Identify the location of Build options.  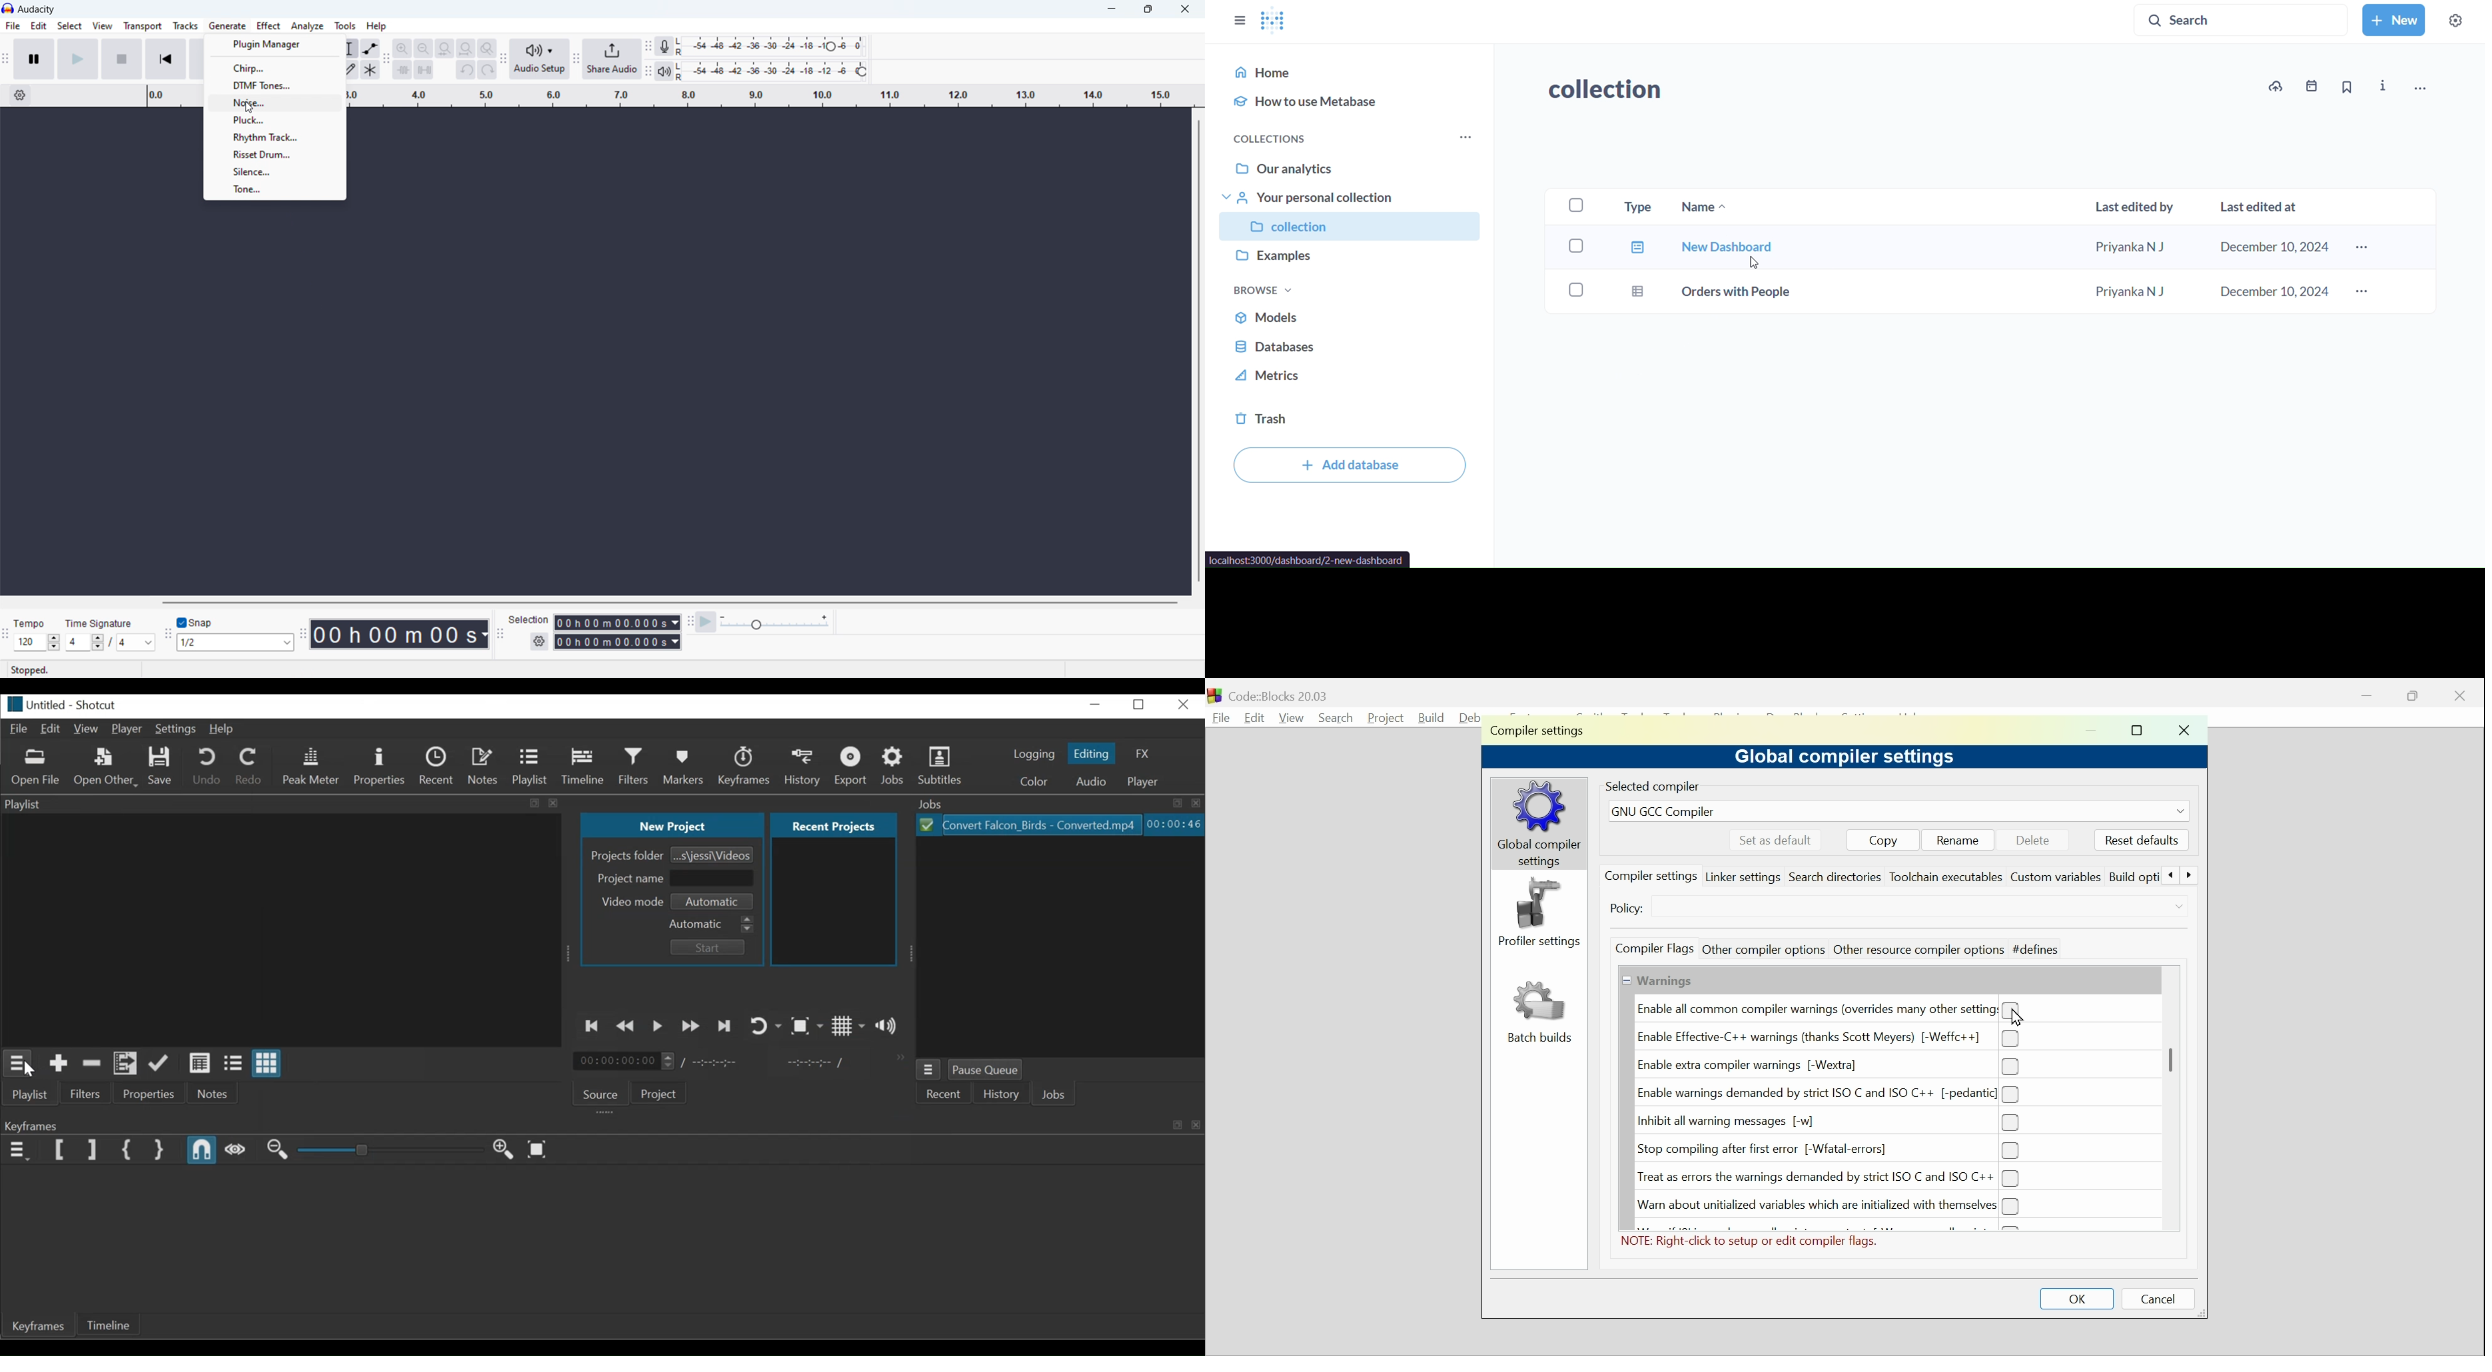
(2134, 878).